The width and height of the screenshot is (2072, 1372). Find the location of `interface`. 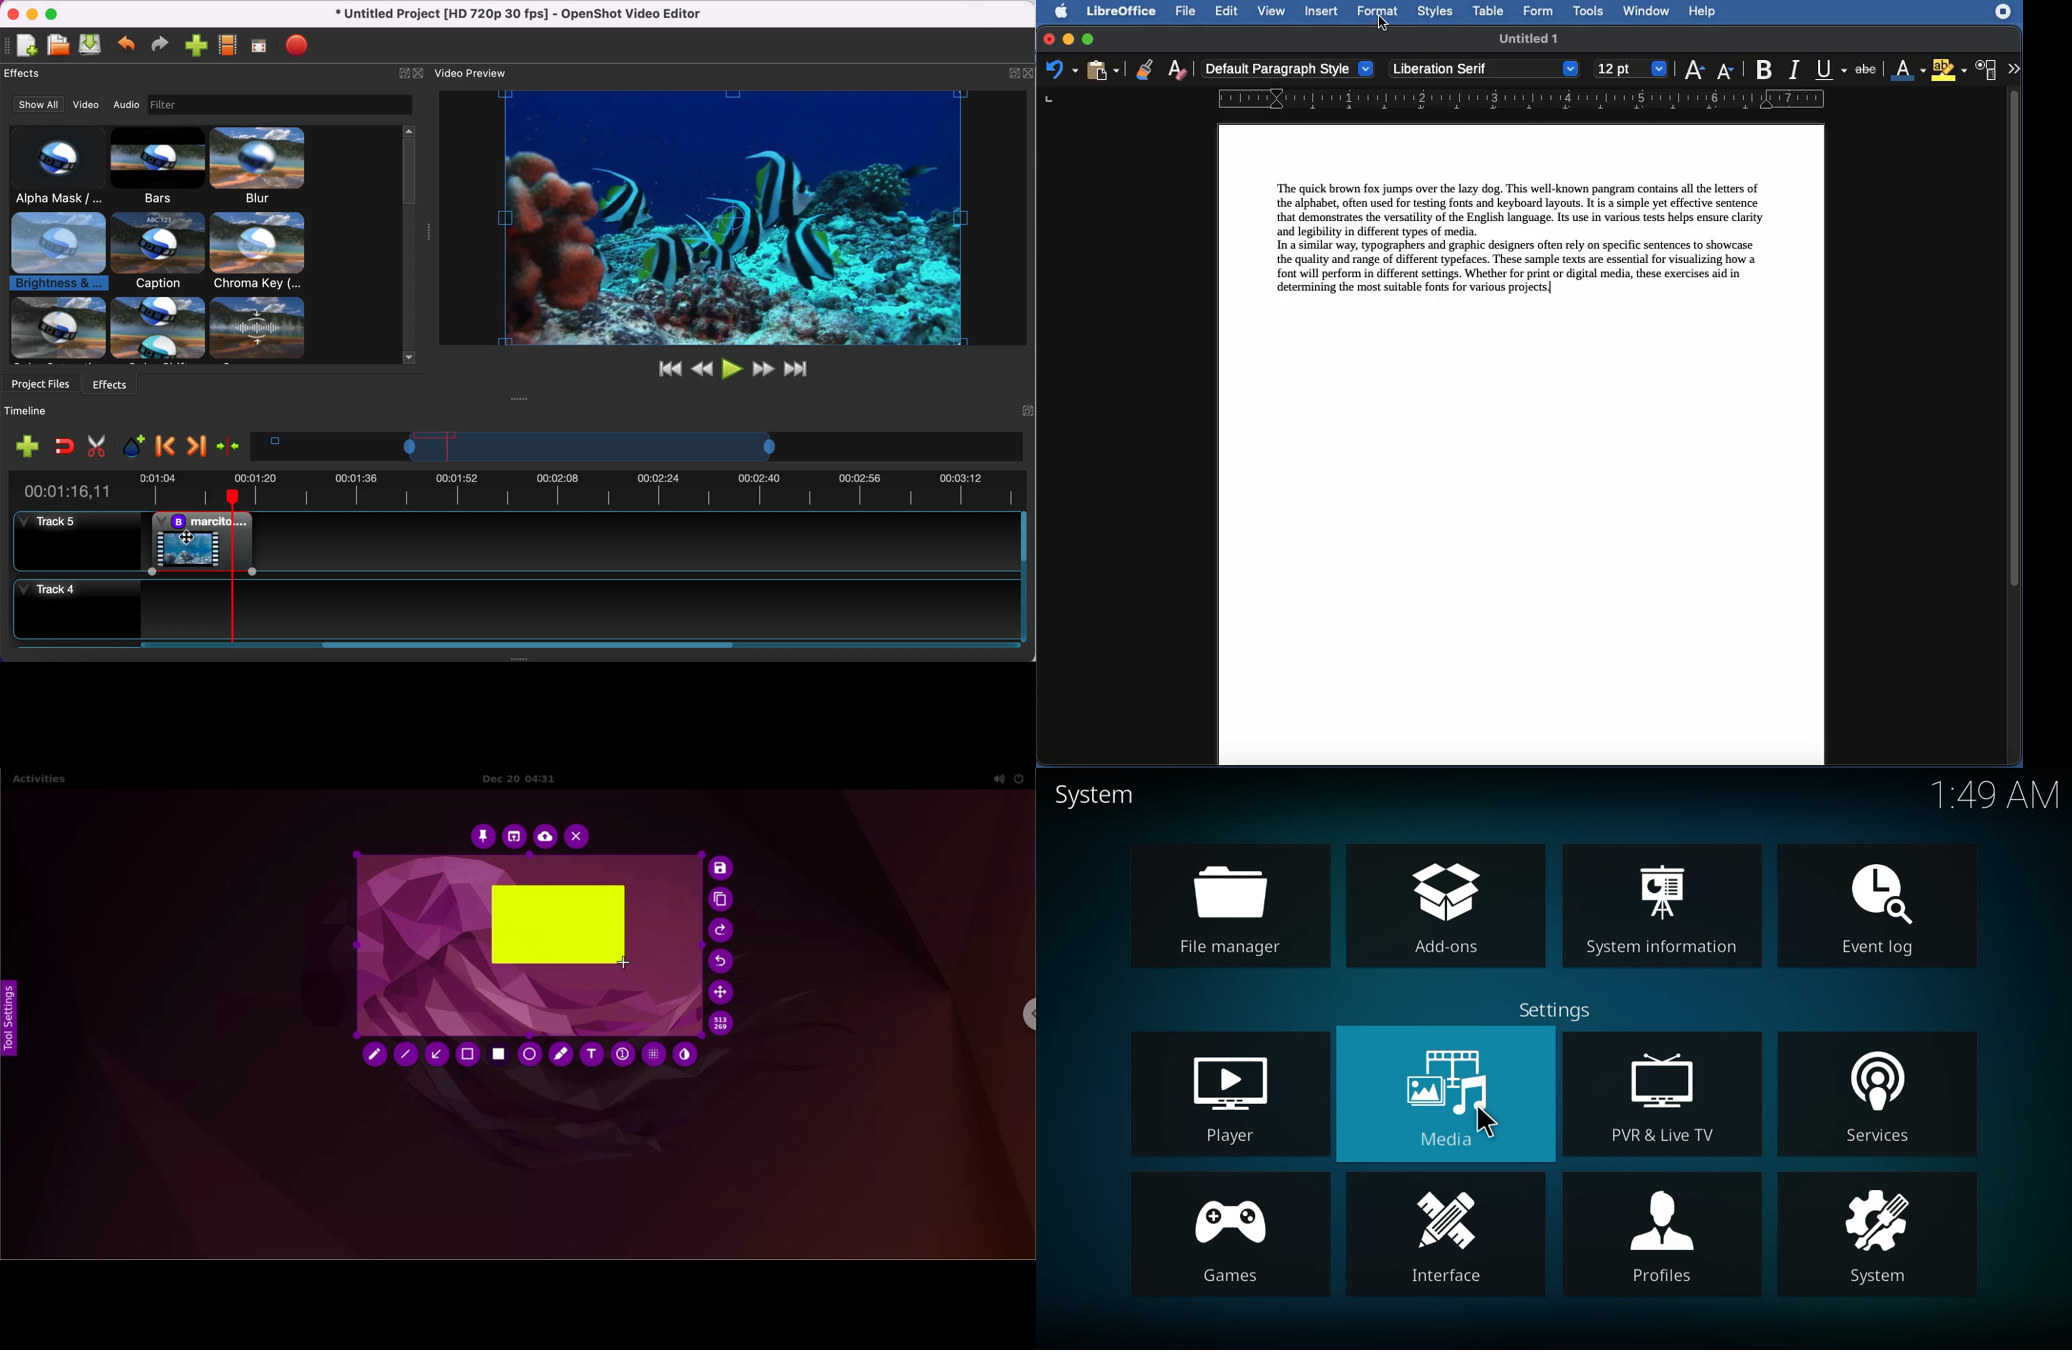

interface is located at coordinates (1442, 1239).